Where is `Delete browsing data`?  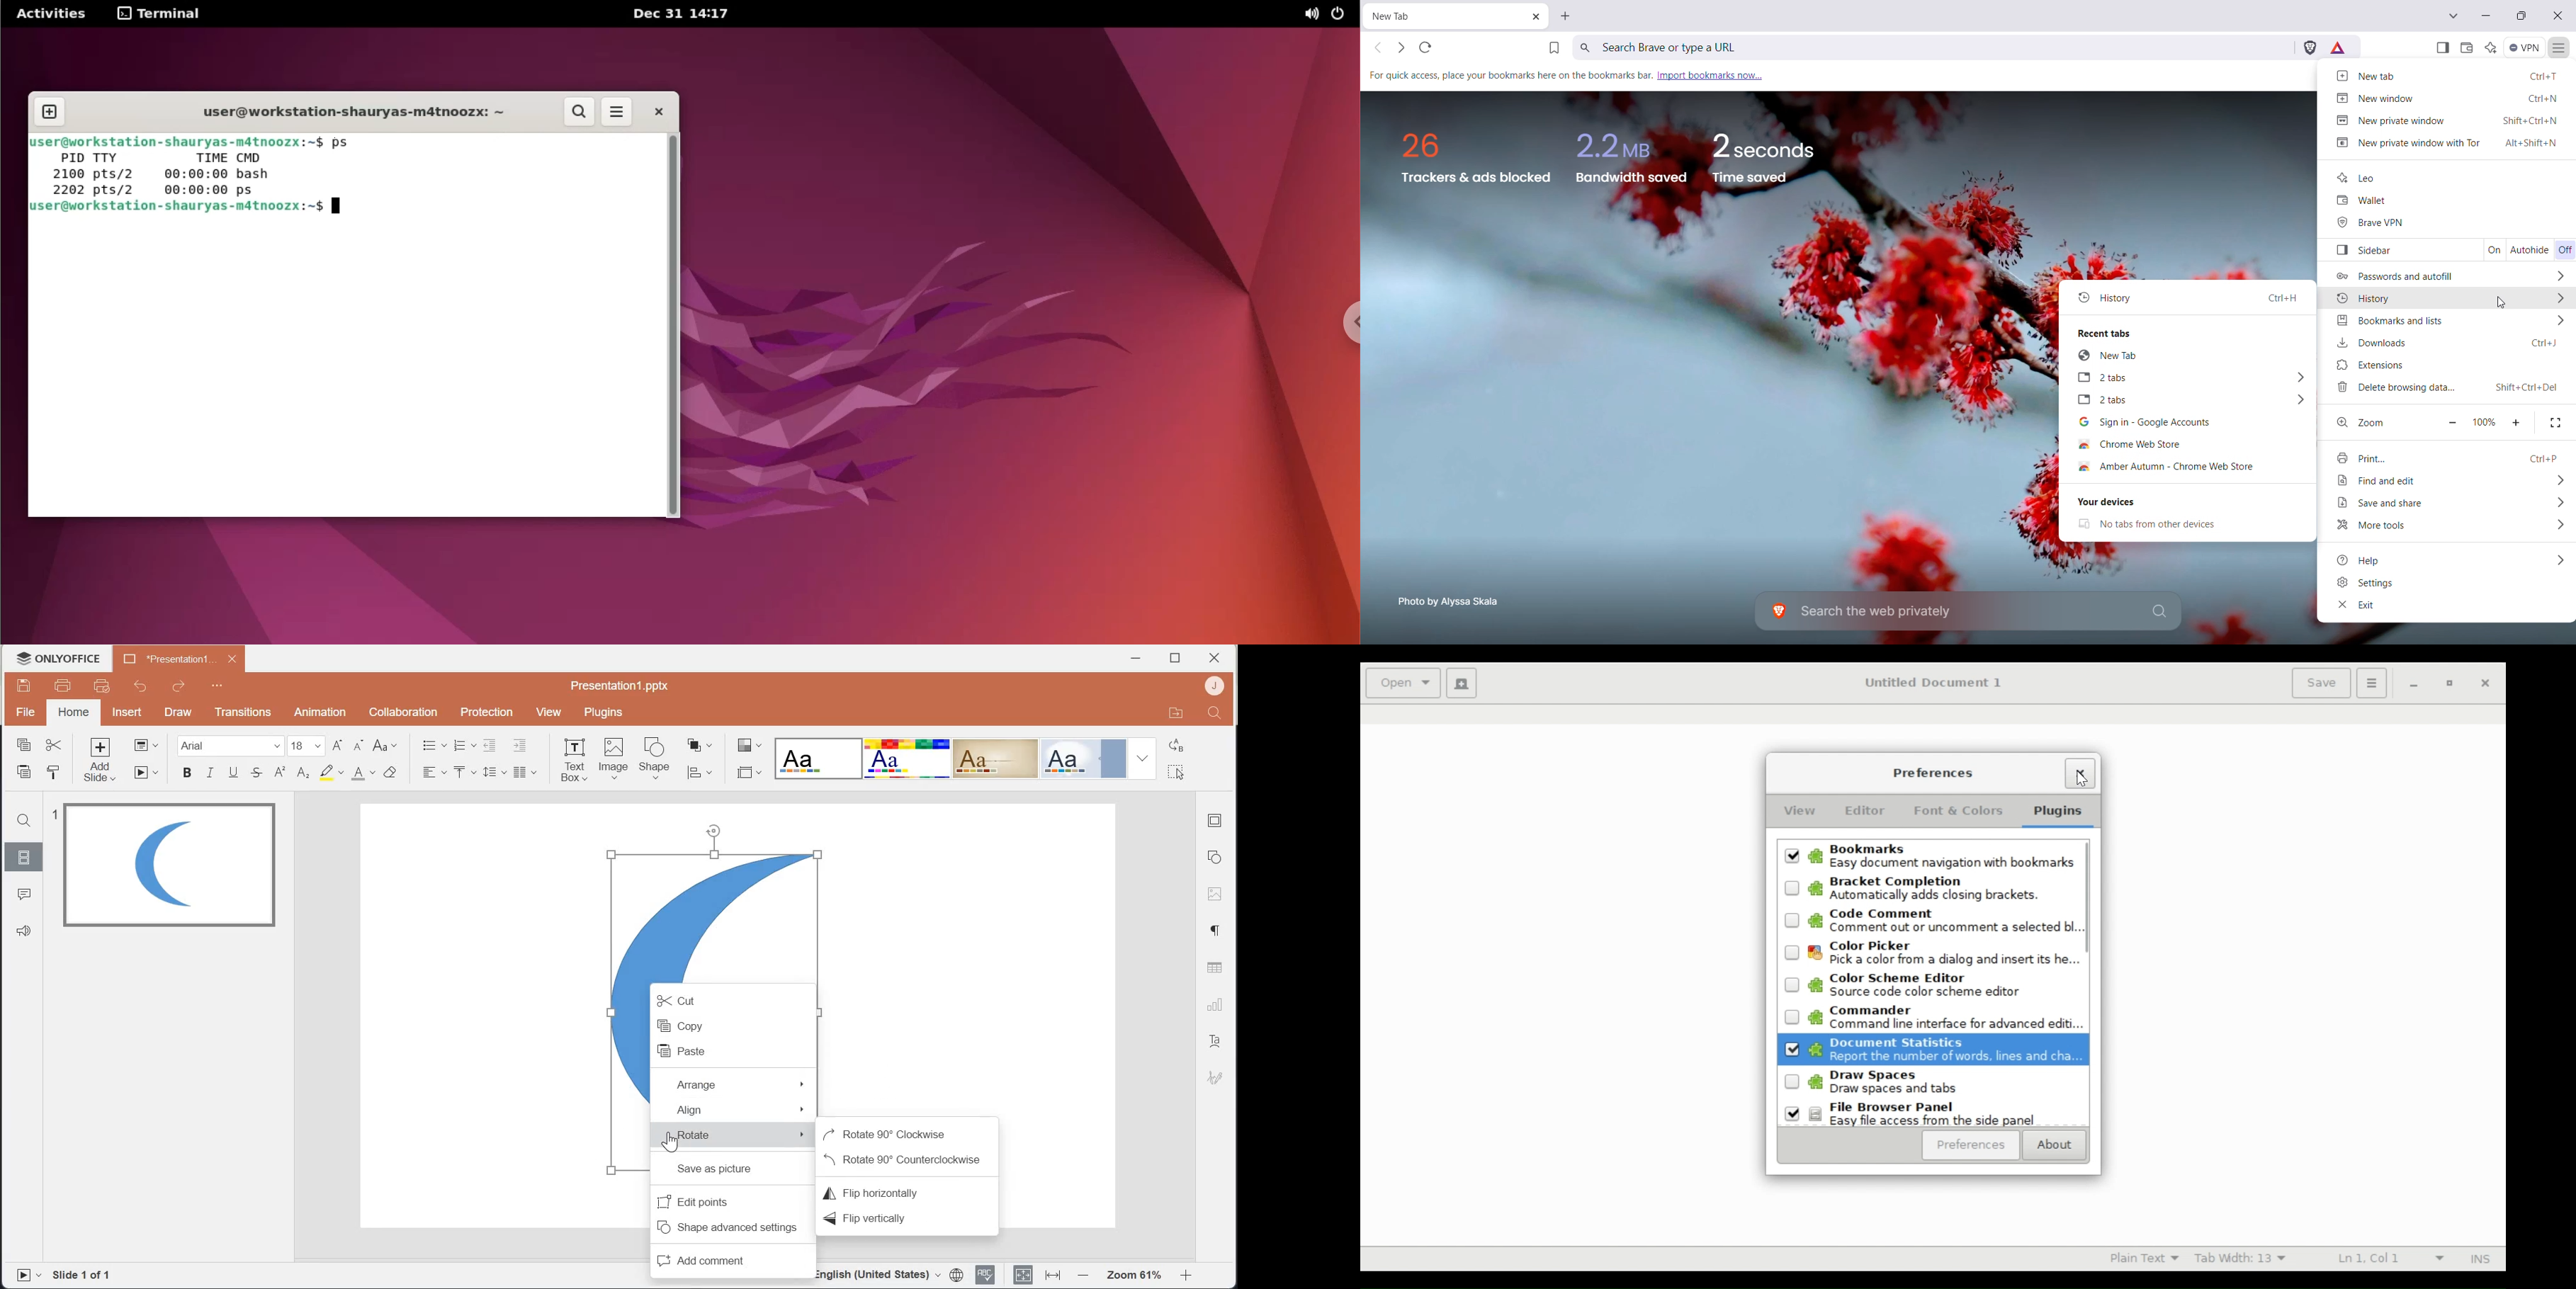
Delete browsing data is located at coordinates (2448, 387).